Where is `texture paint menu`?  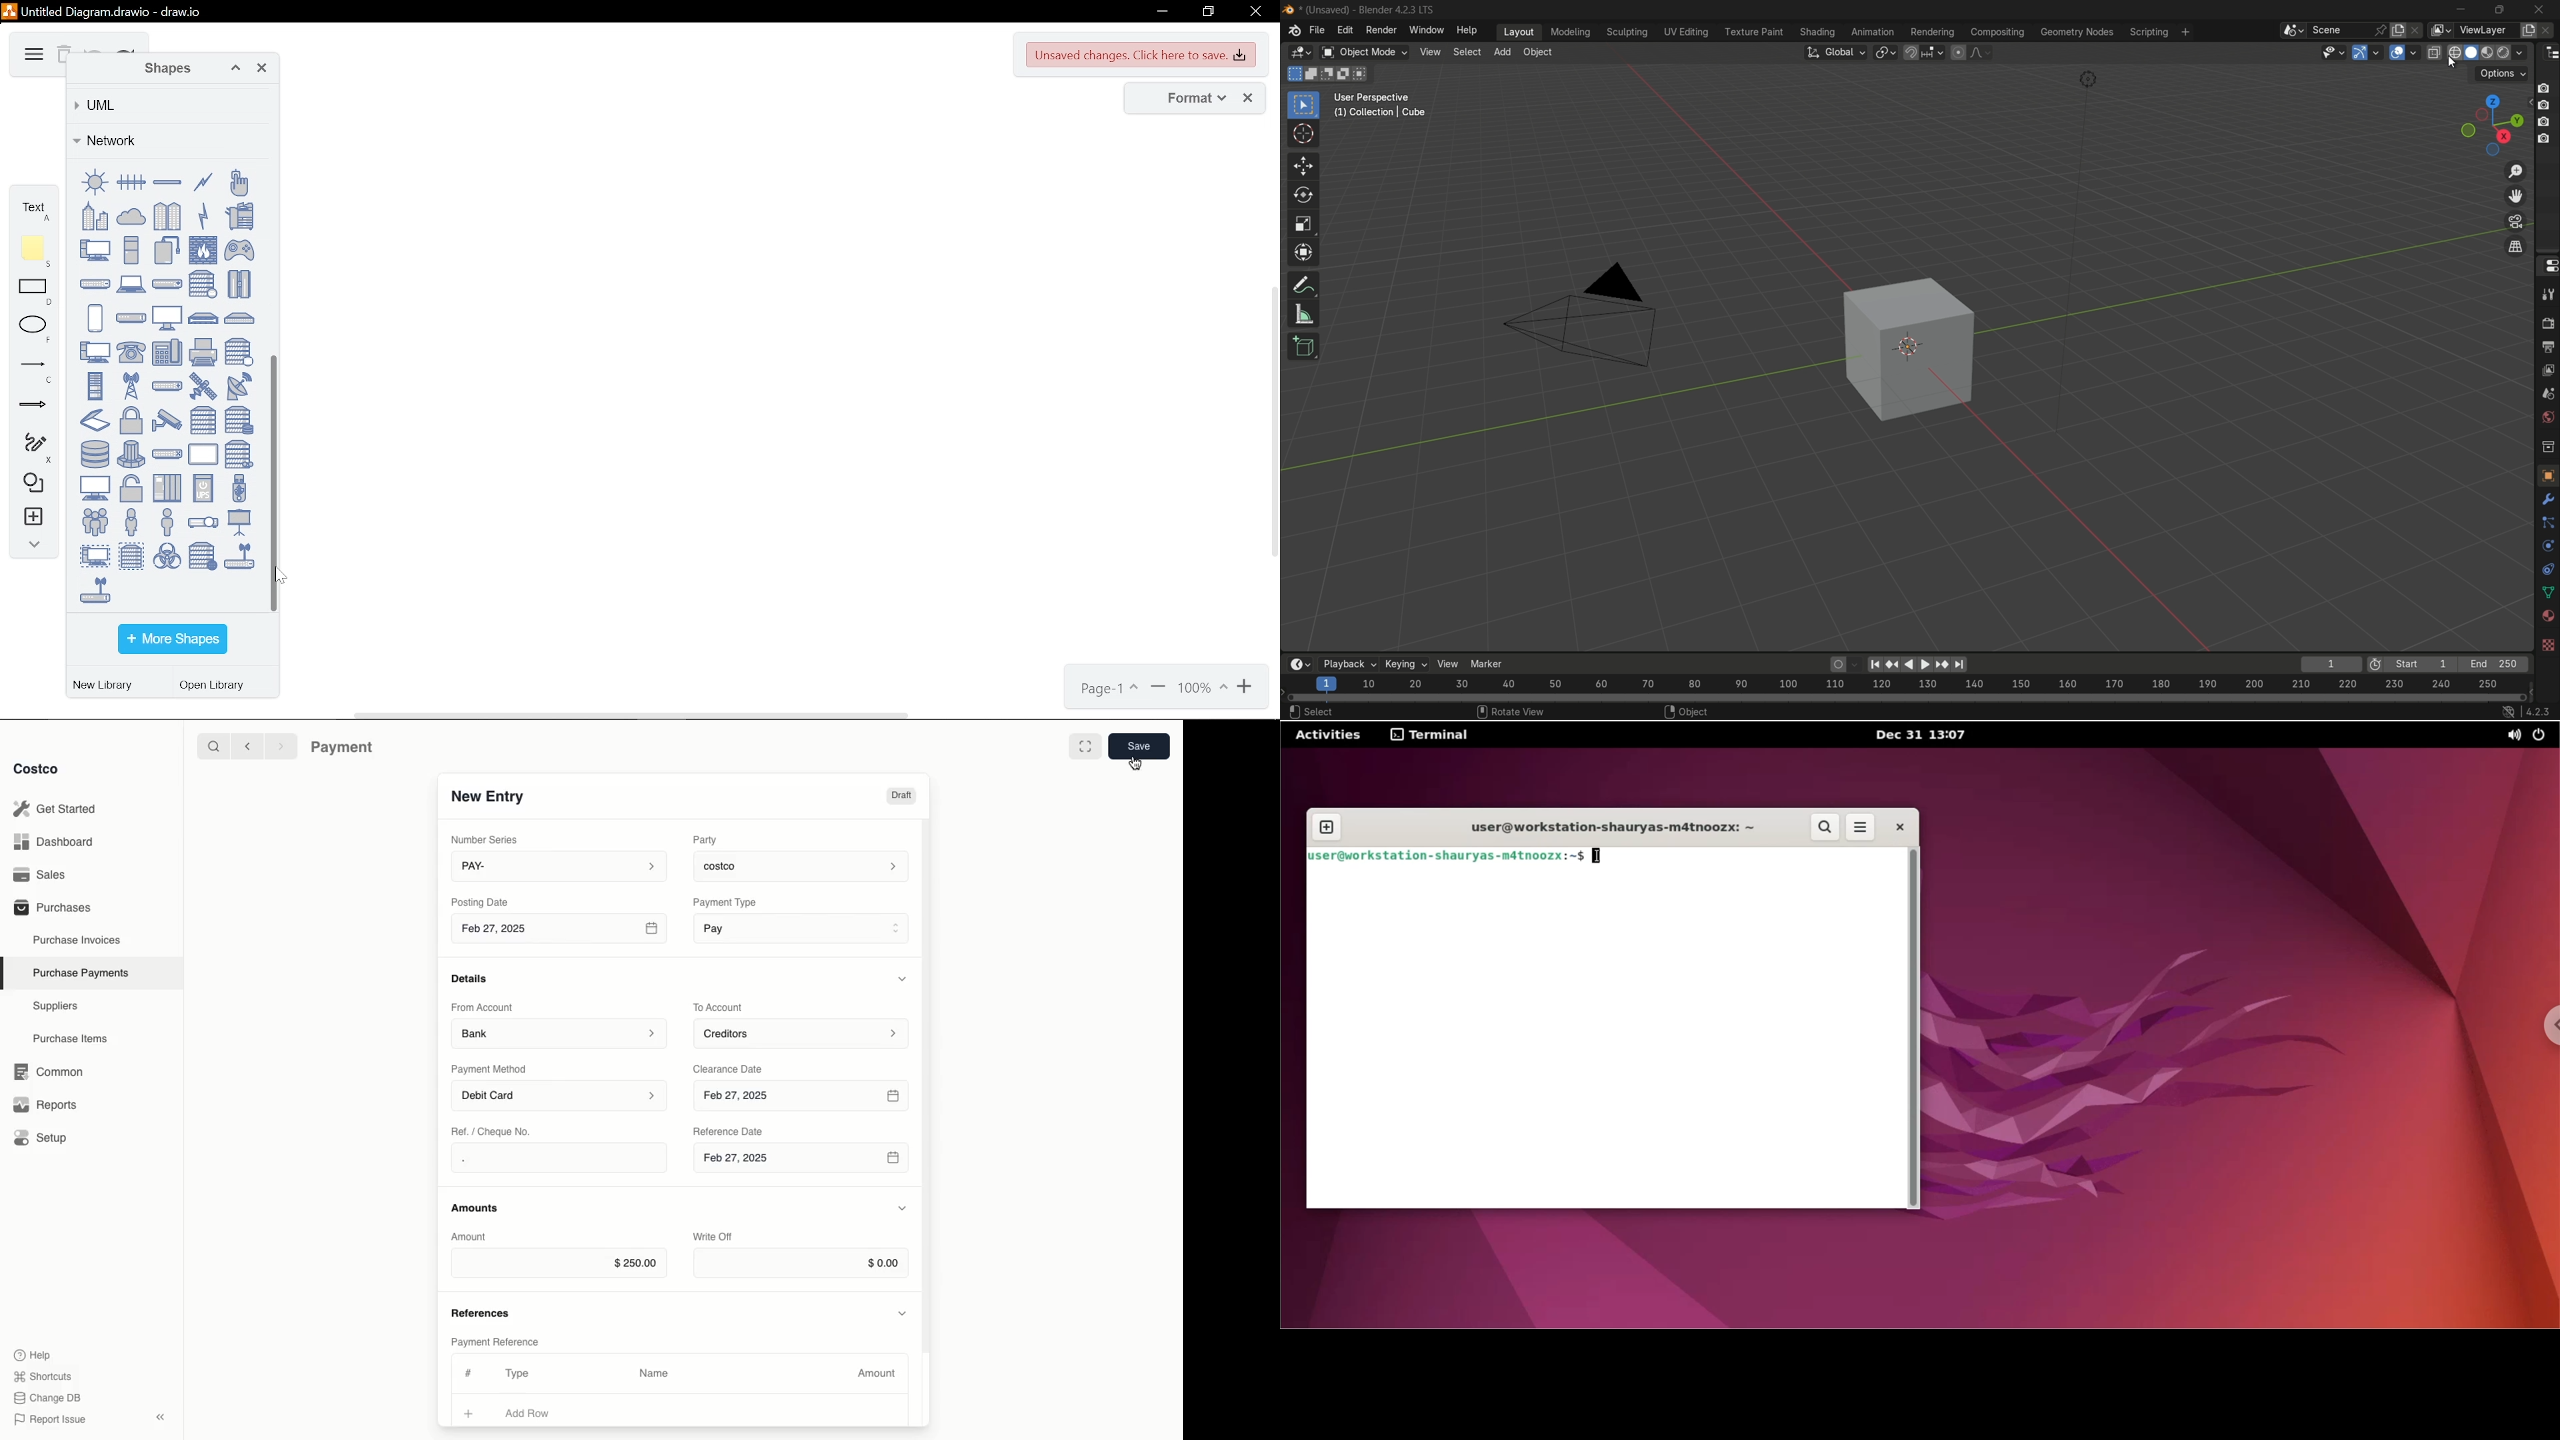 texture paint menu is located at coordinates (1753, 33).